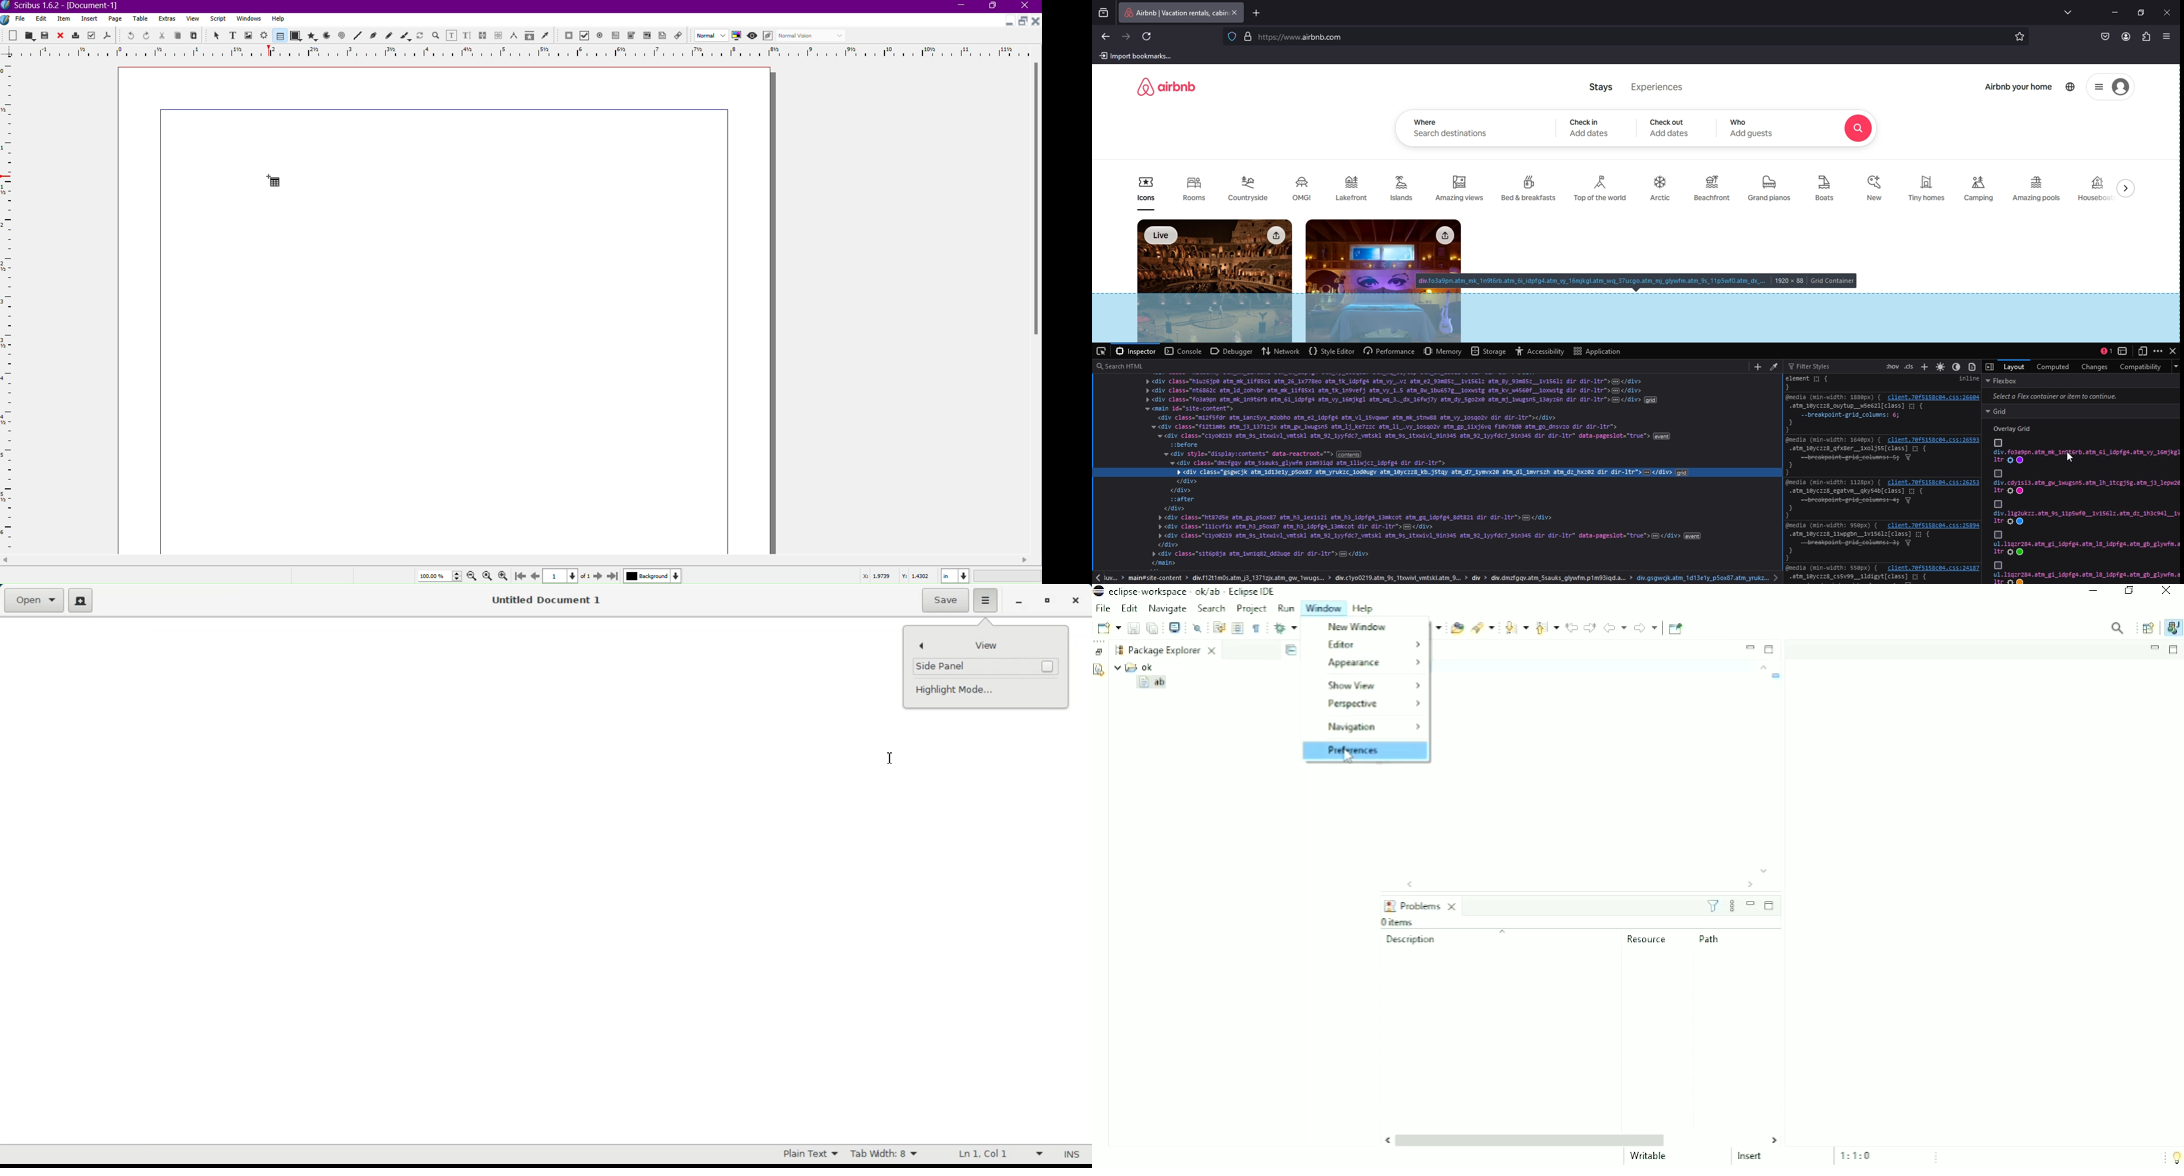 This screenshot has width=2184, height=1176. Describe the element at coordinates (1353, 188) in the screenshot. I see `Lakefront` at that location.